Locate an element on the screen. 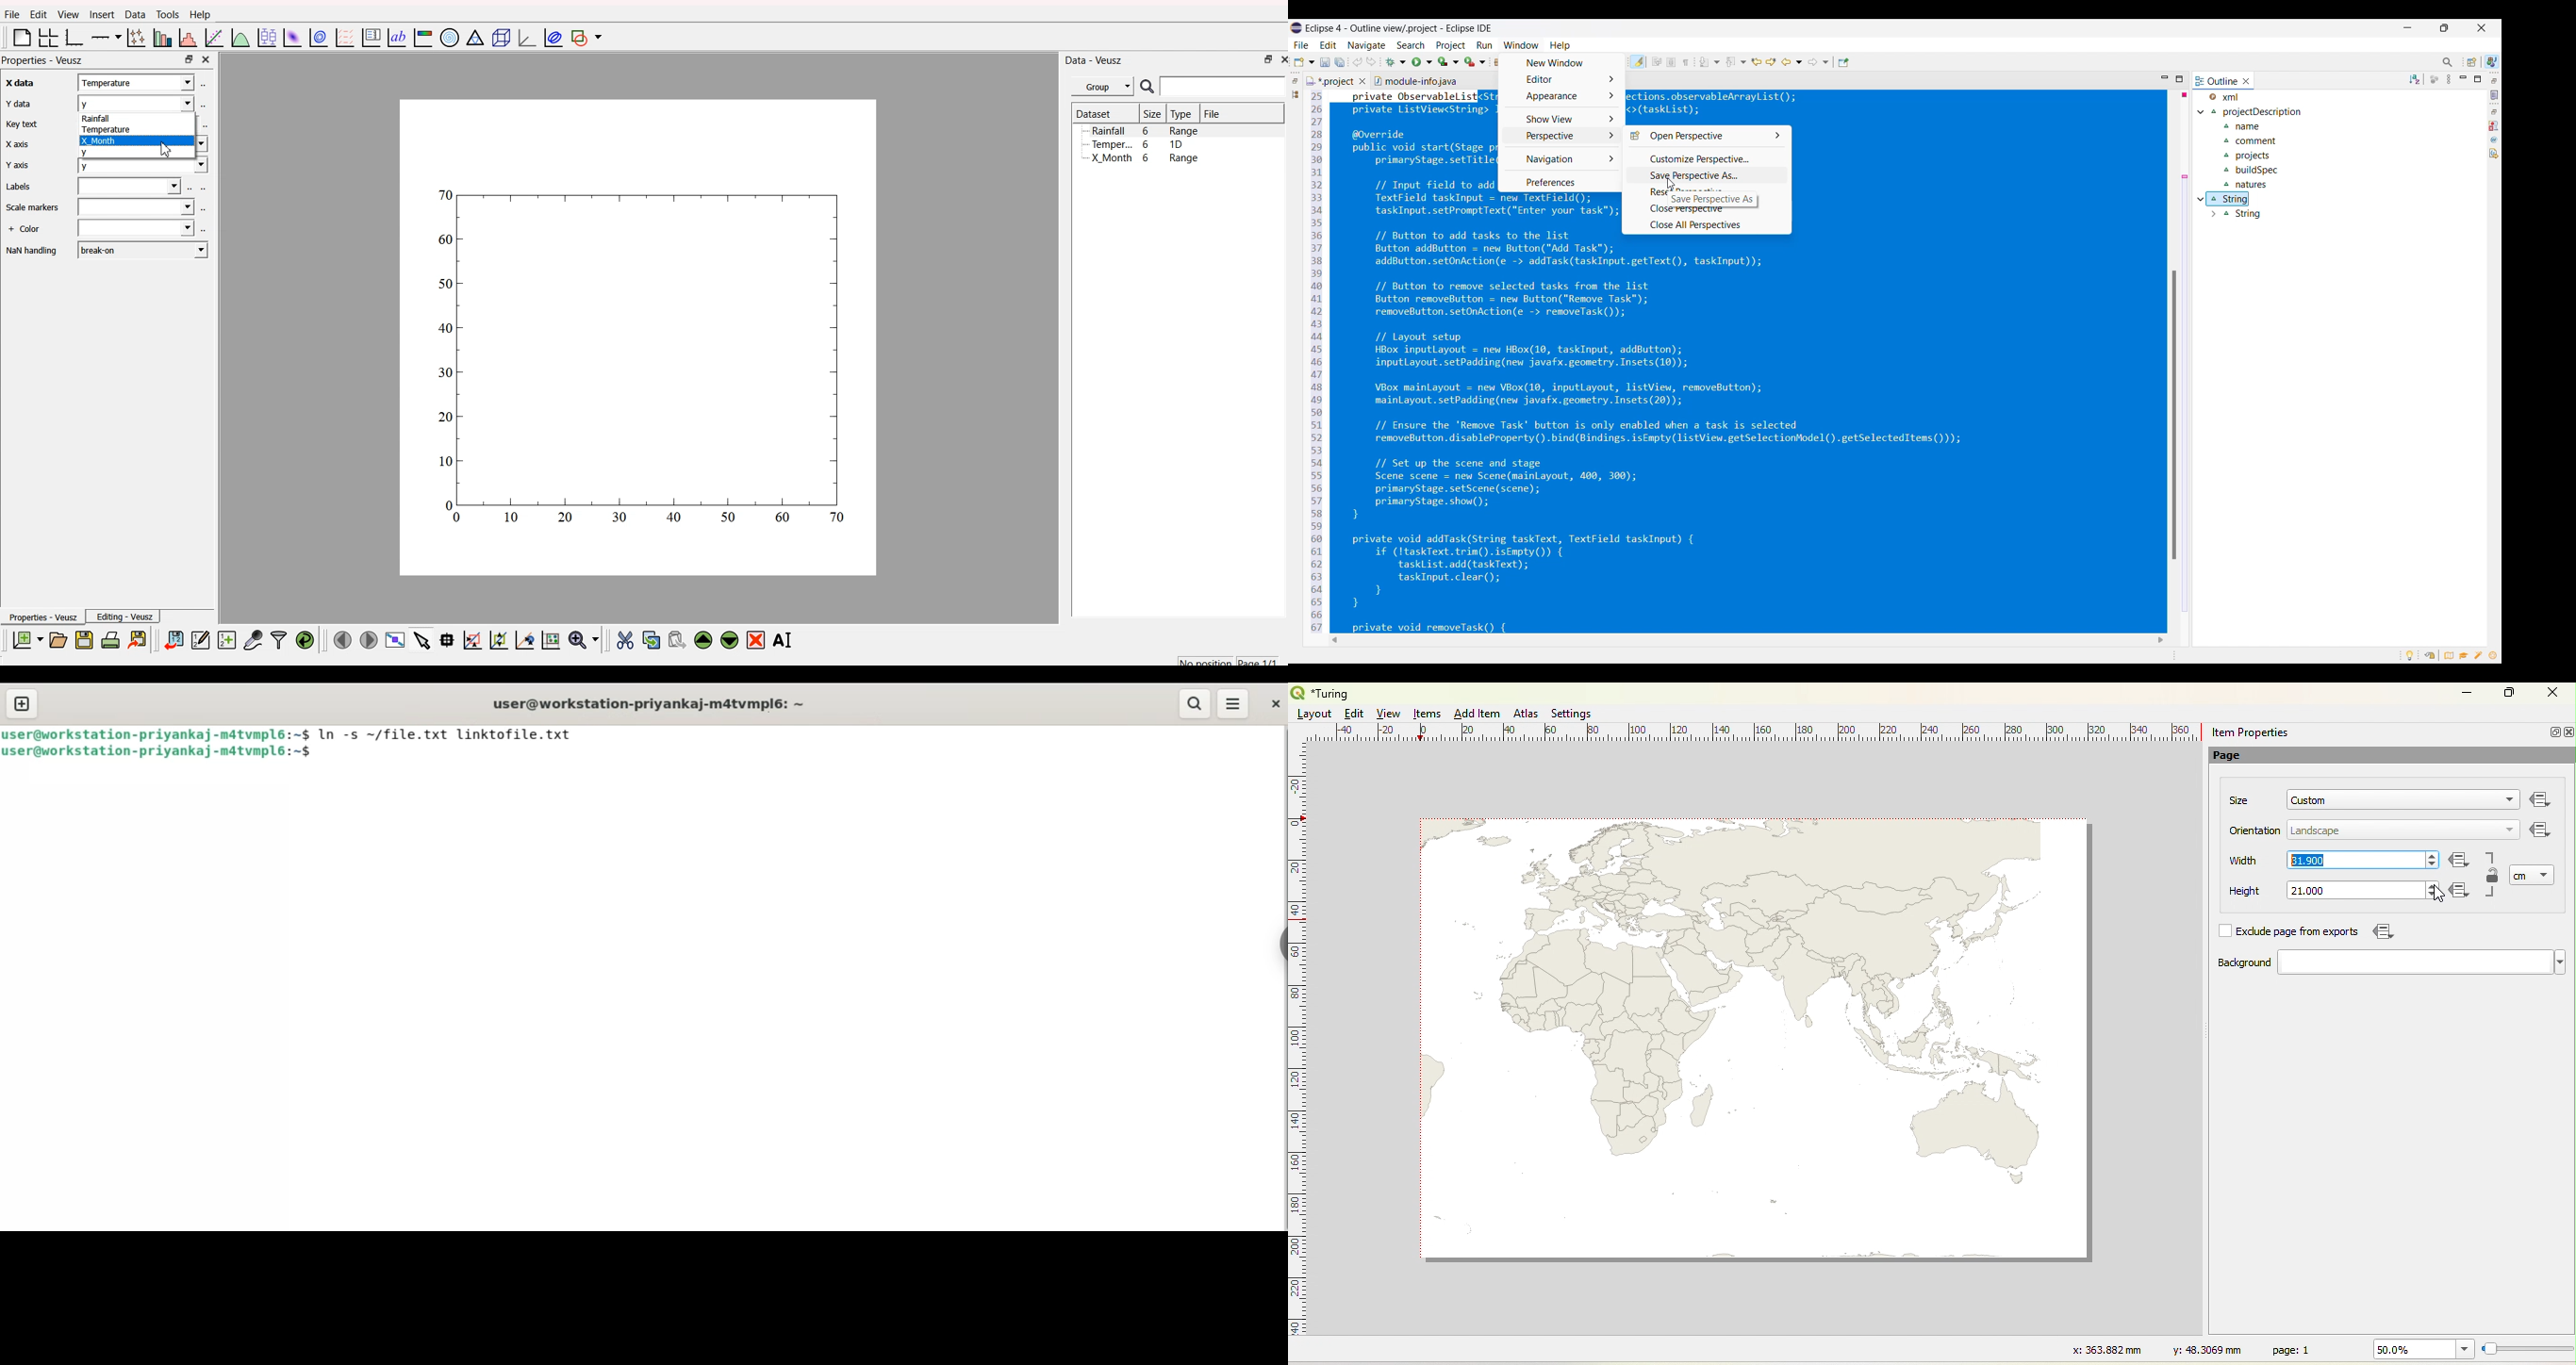 The height and width of the screenshot is (1372, 2576). user@workstation-priyankaj-matvmpl6:. is located at coordinates (148, 752).